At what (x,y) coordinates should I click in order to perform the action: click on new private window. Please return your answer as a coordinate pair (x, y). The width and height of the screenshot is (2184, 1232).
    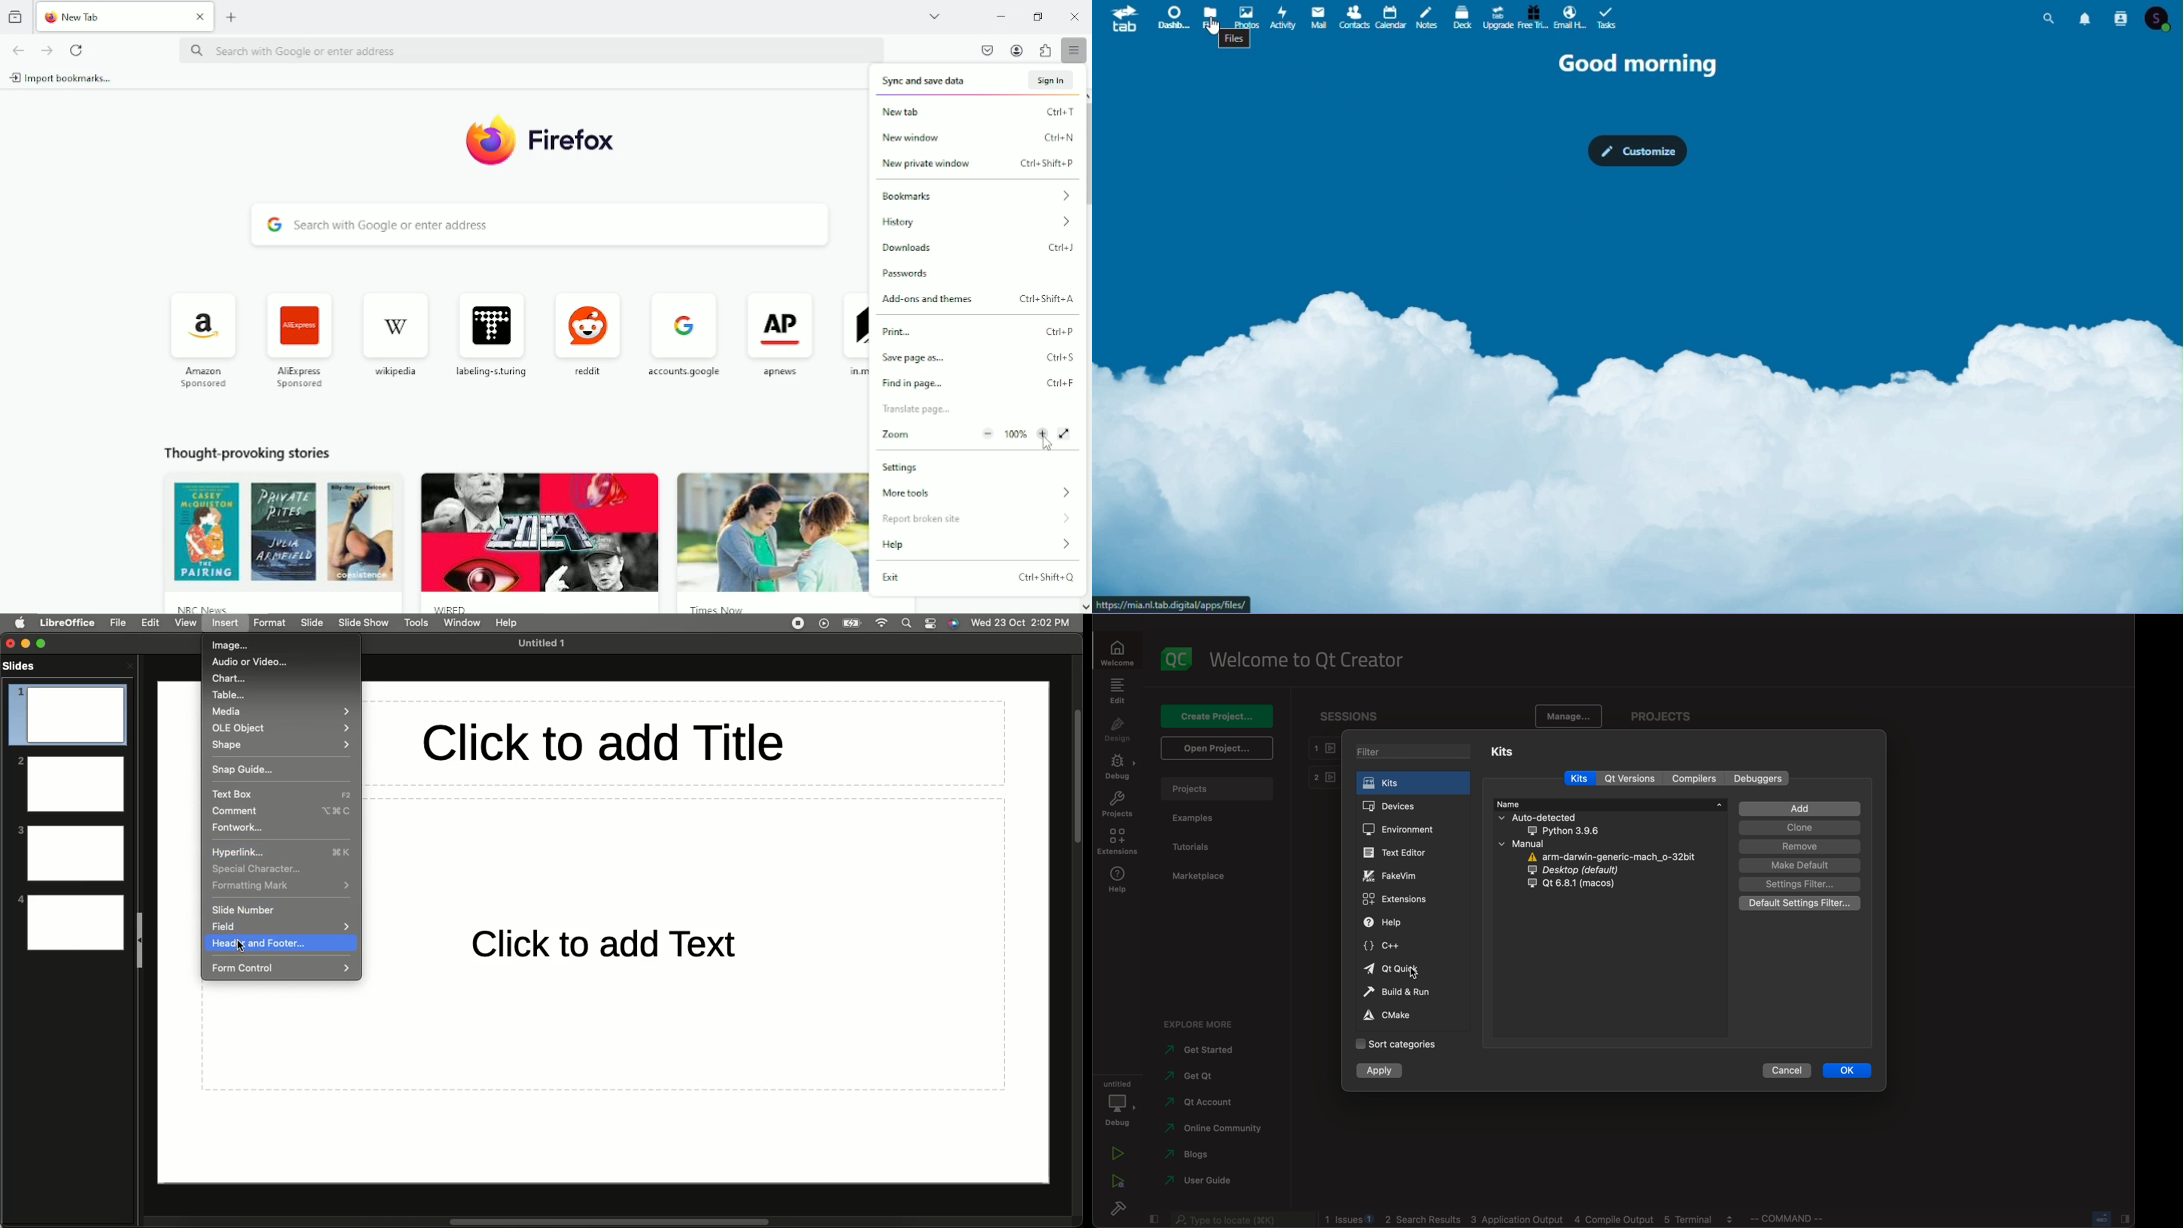
    Looking at the image, I should click on (973, 165).